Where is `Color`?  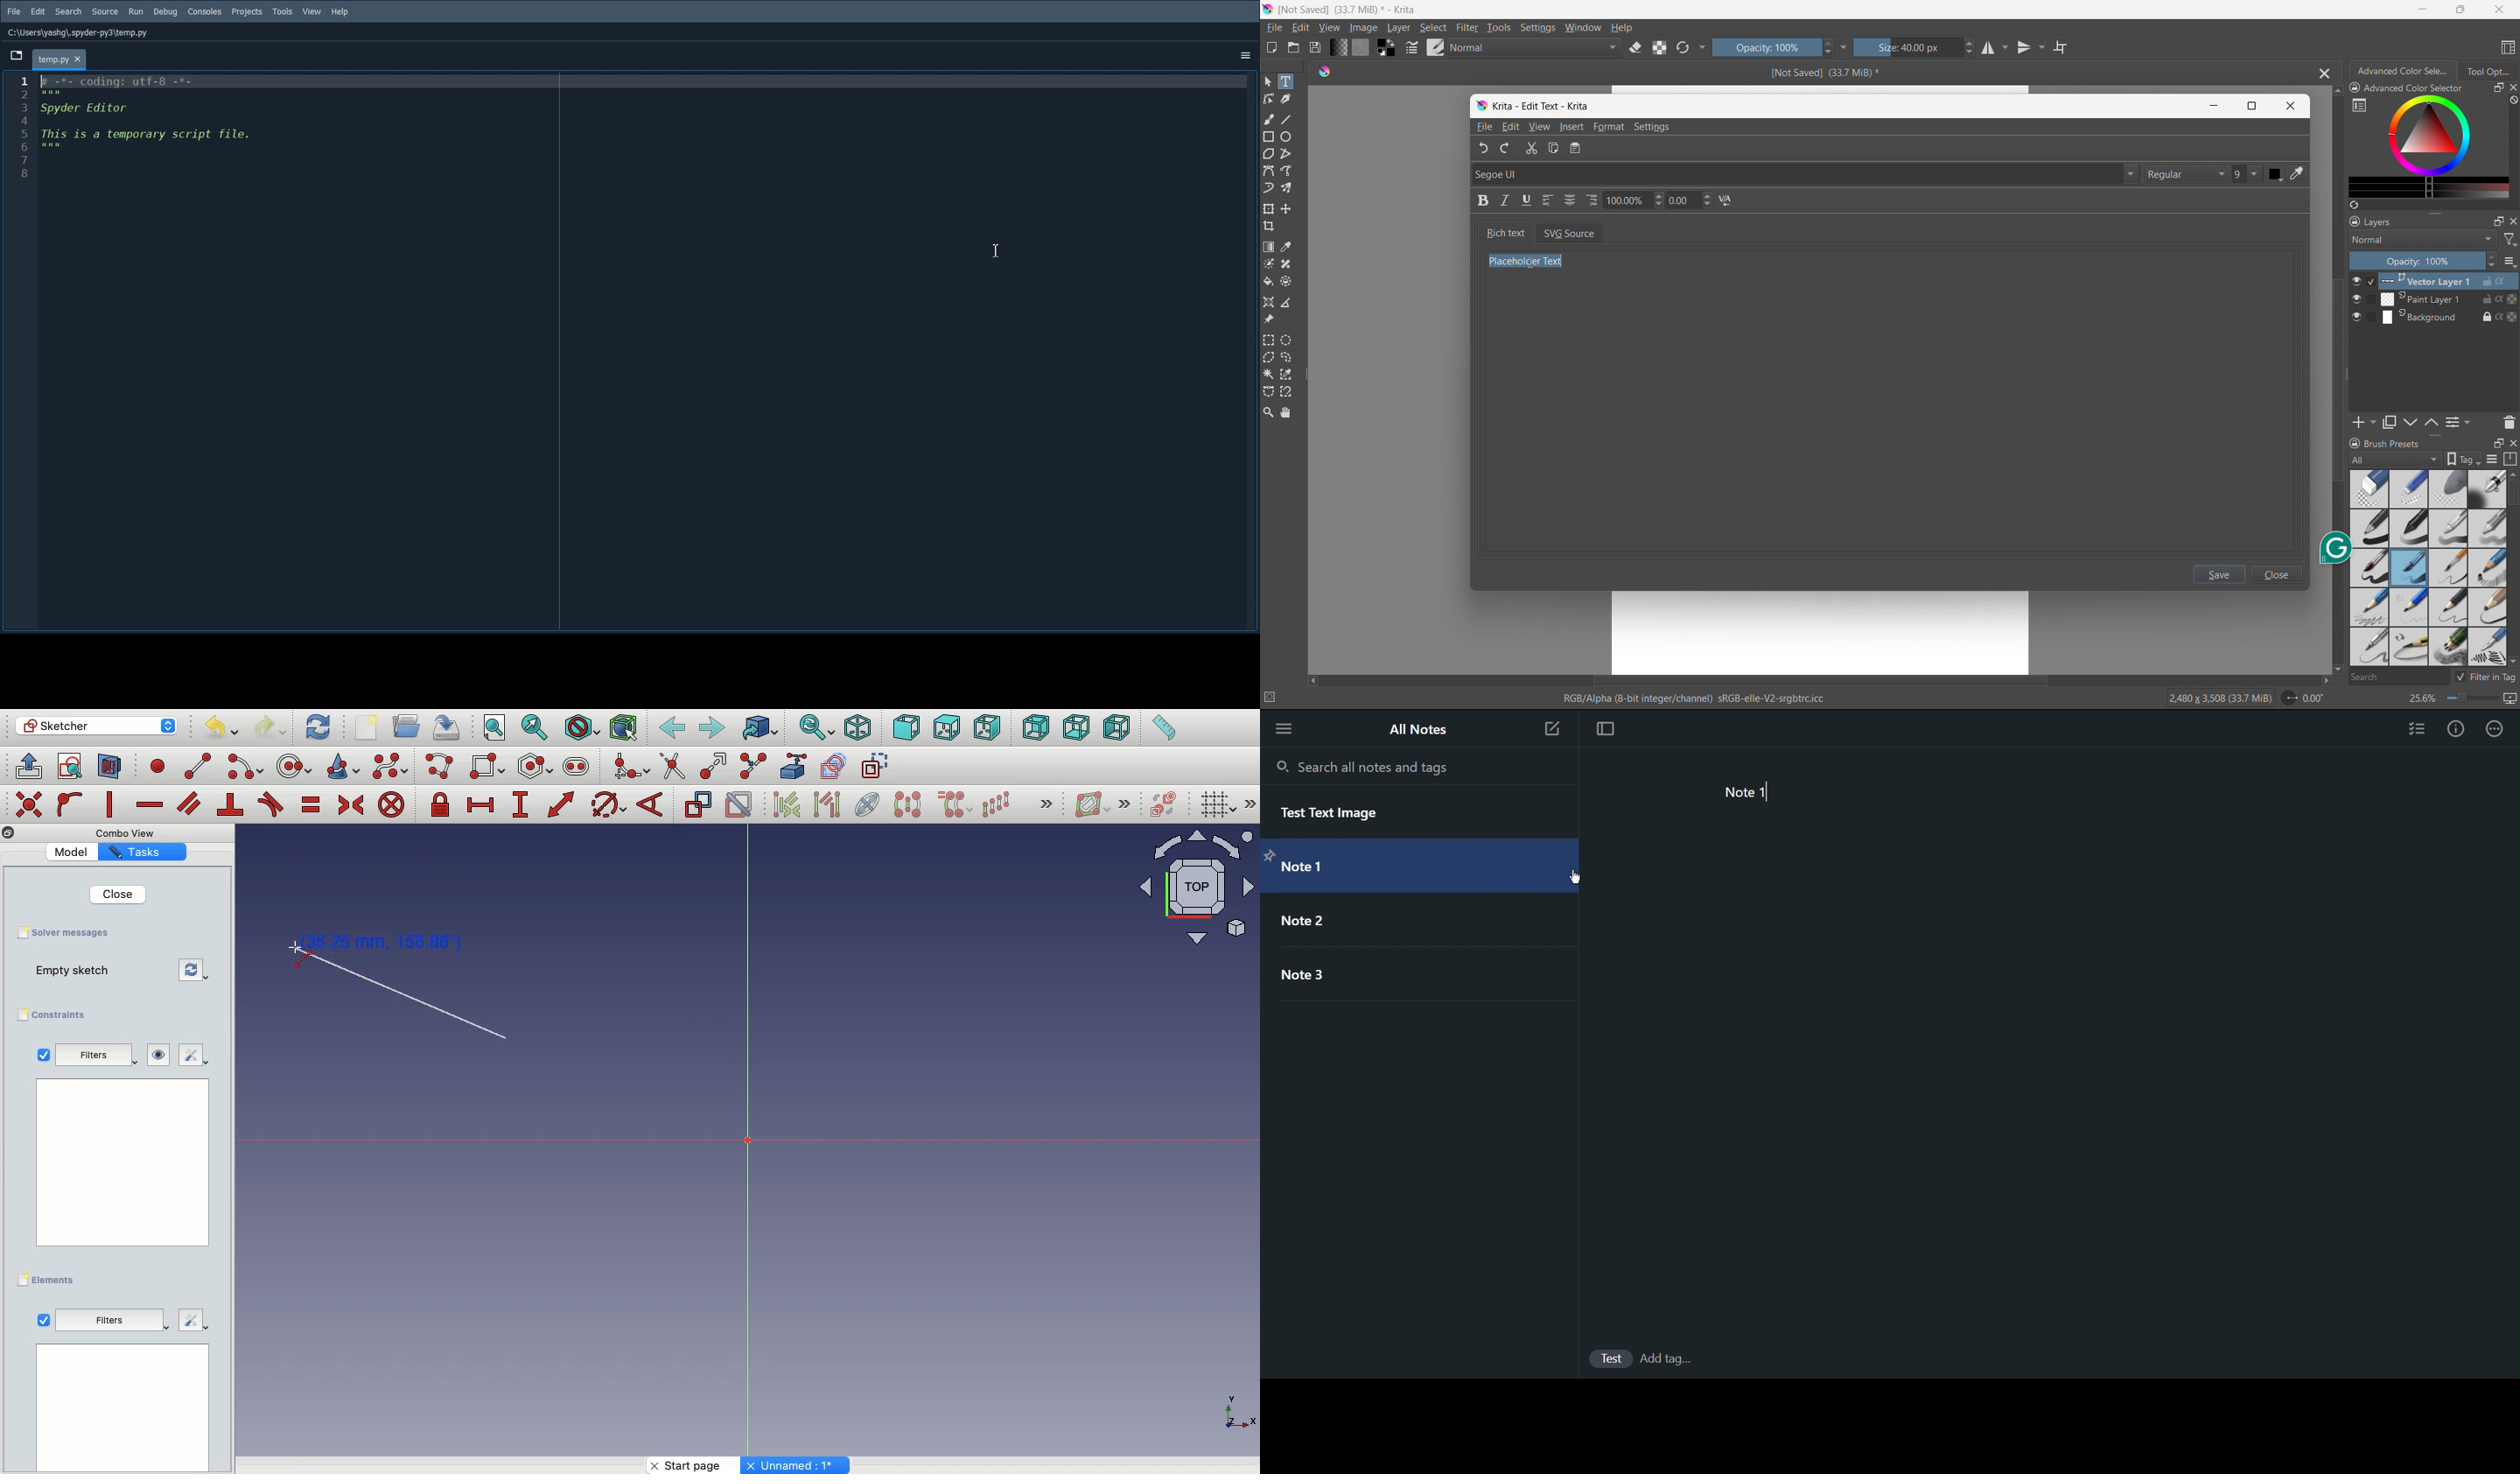
Color is located at coordinates (2275, 174).